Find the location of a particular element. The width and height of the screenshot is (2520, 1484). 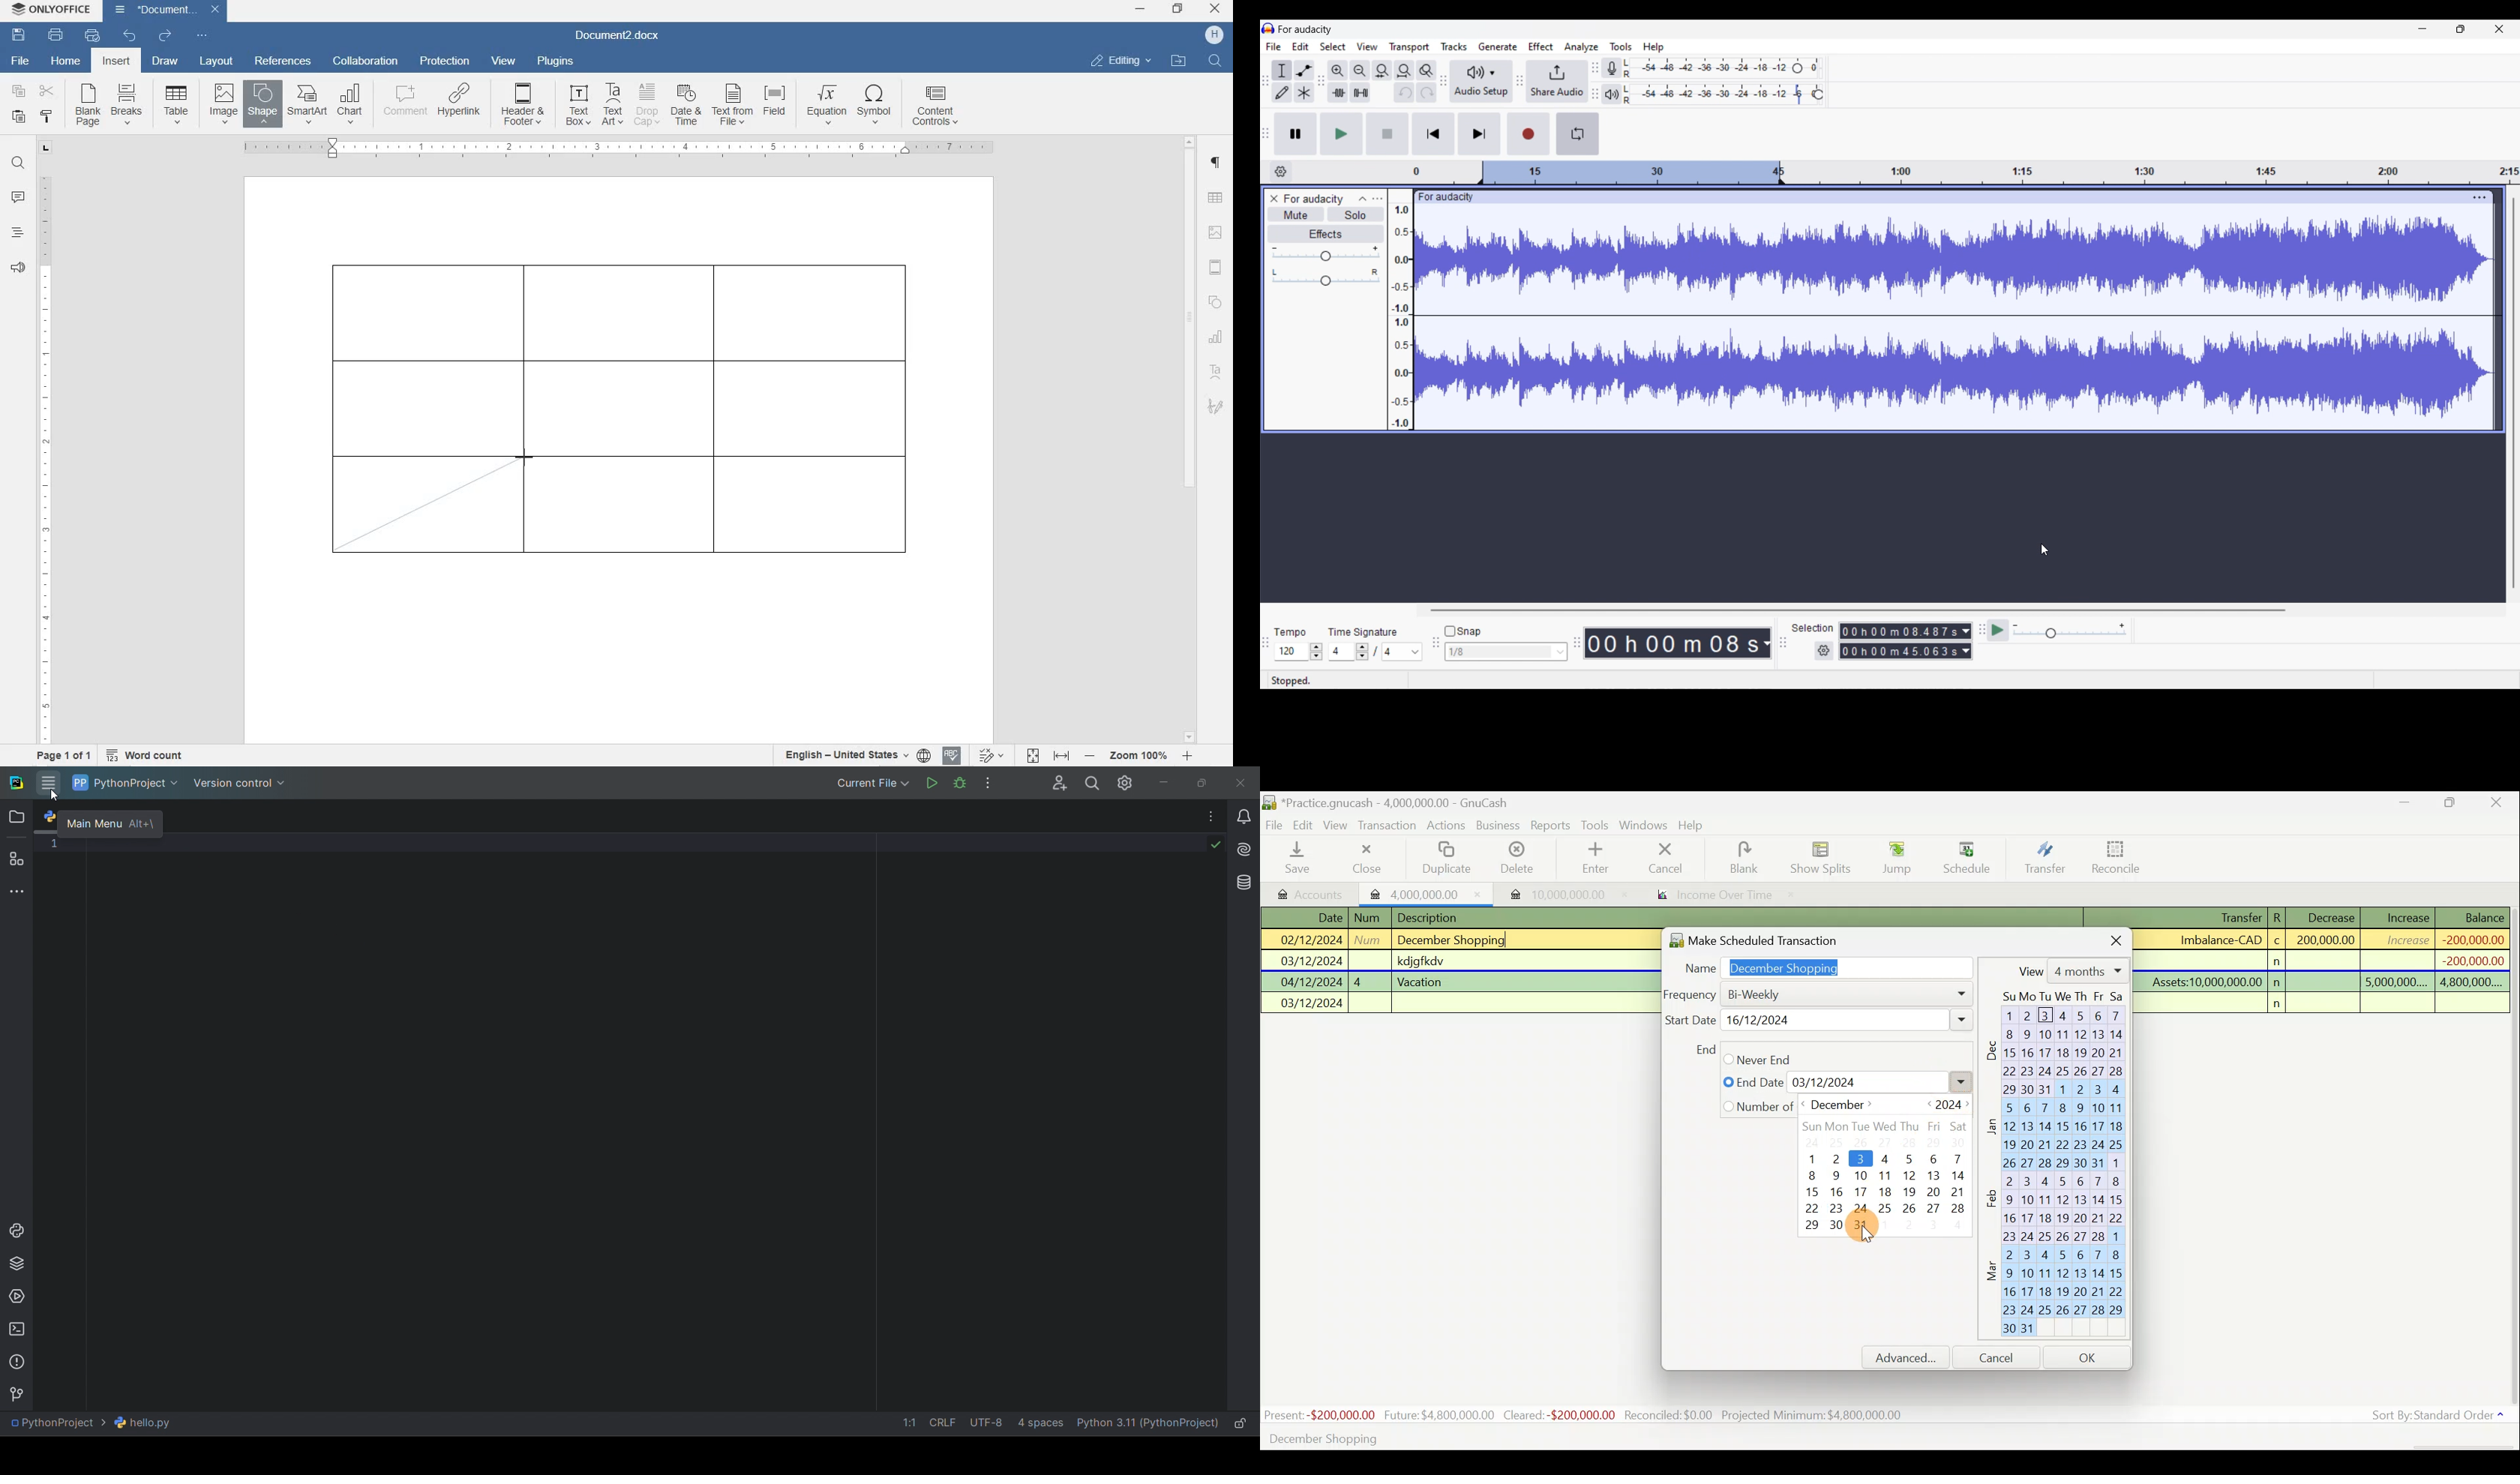

insert image is located at coordinates (224, 102).